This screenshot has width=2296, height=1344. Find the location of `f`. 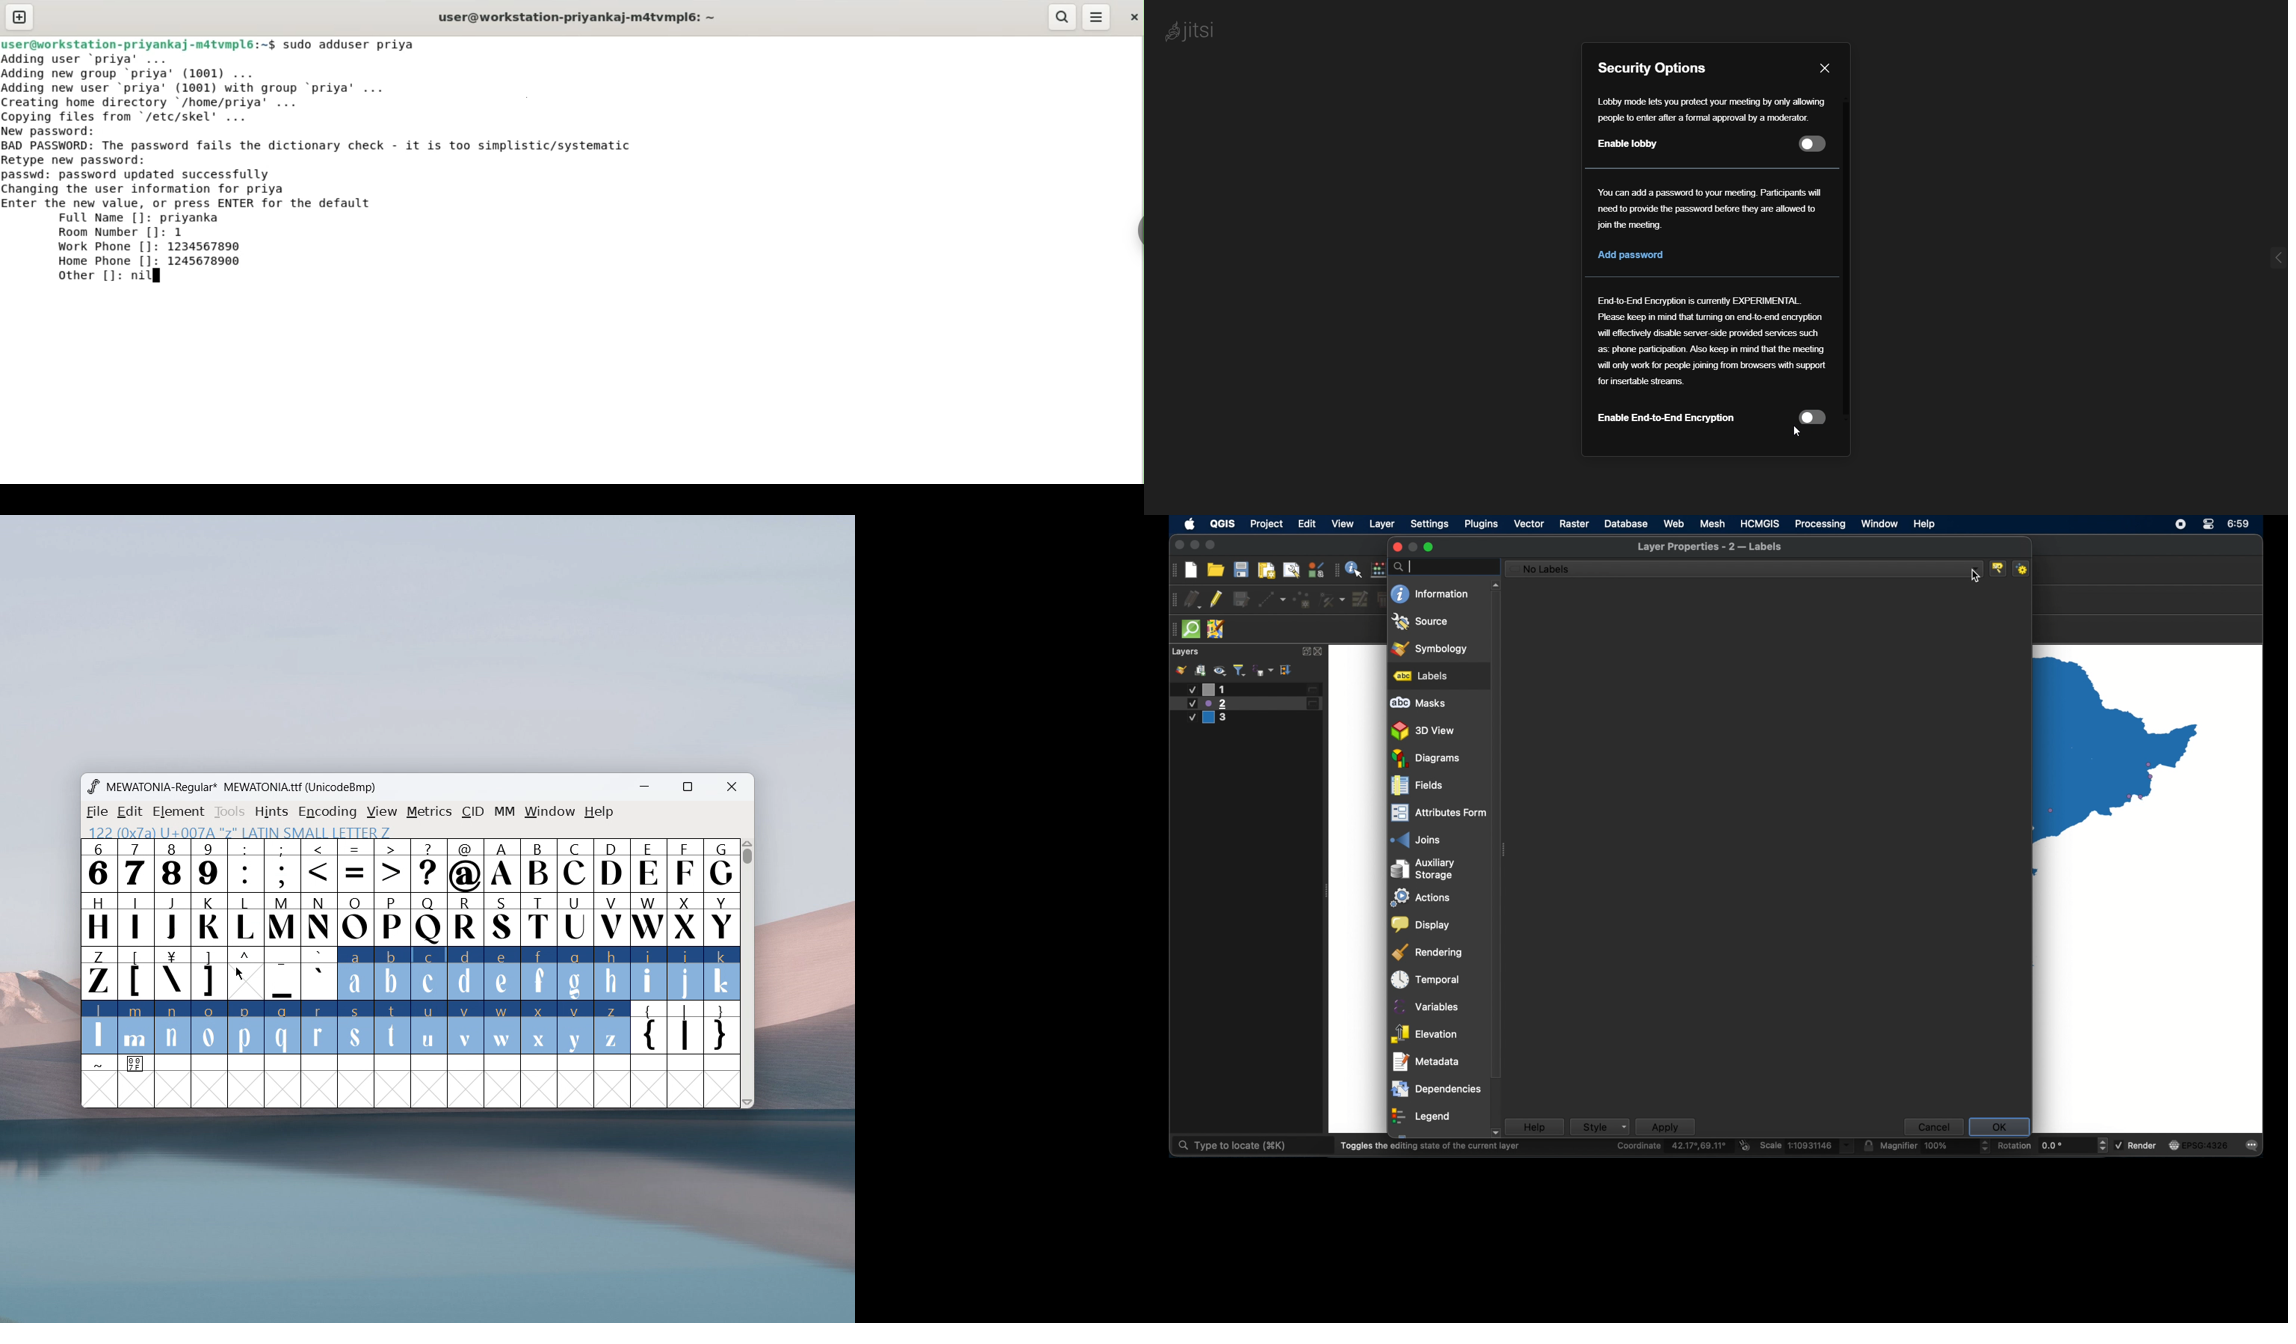

f is located at coordinates (540, 973).